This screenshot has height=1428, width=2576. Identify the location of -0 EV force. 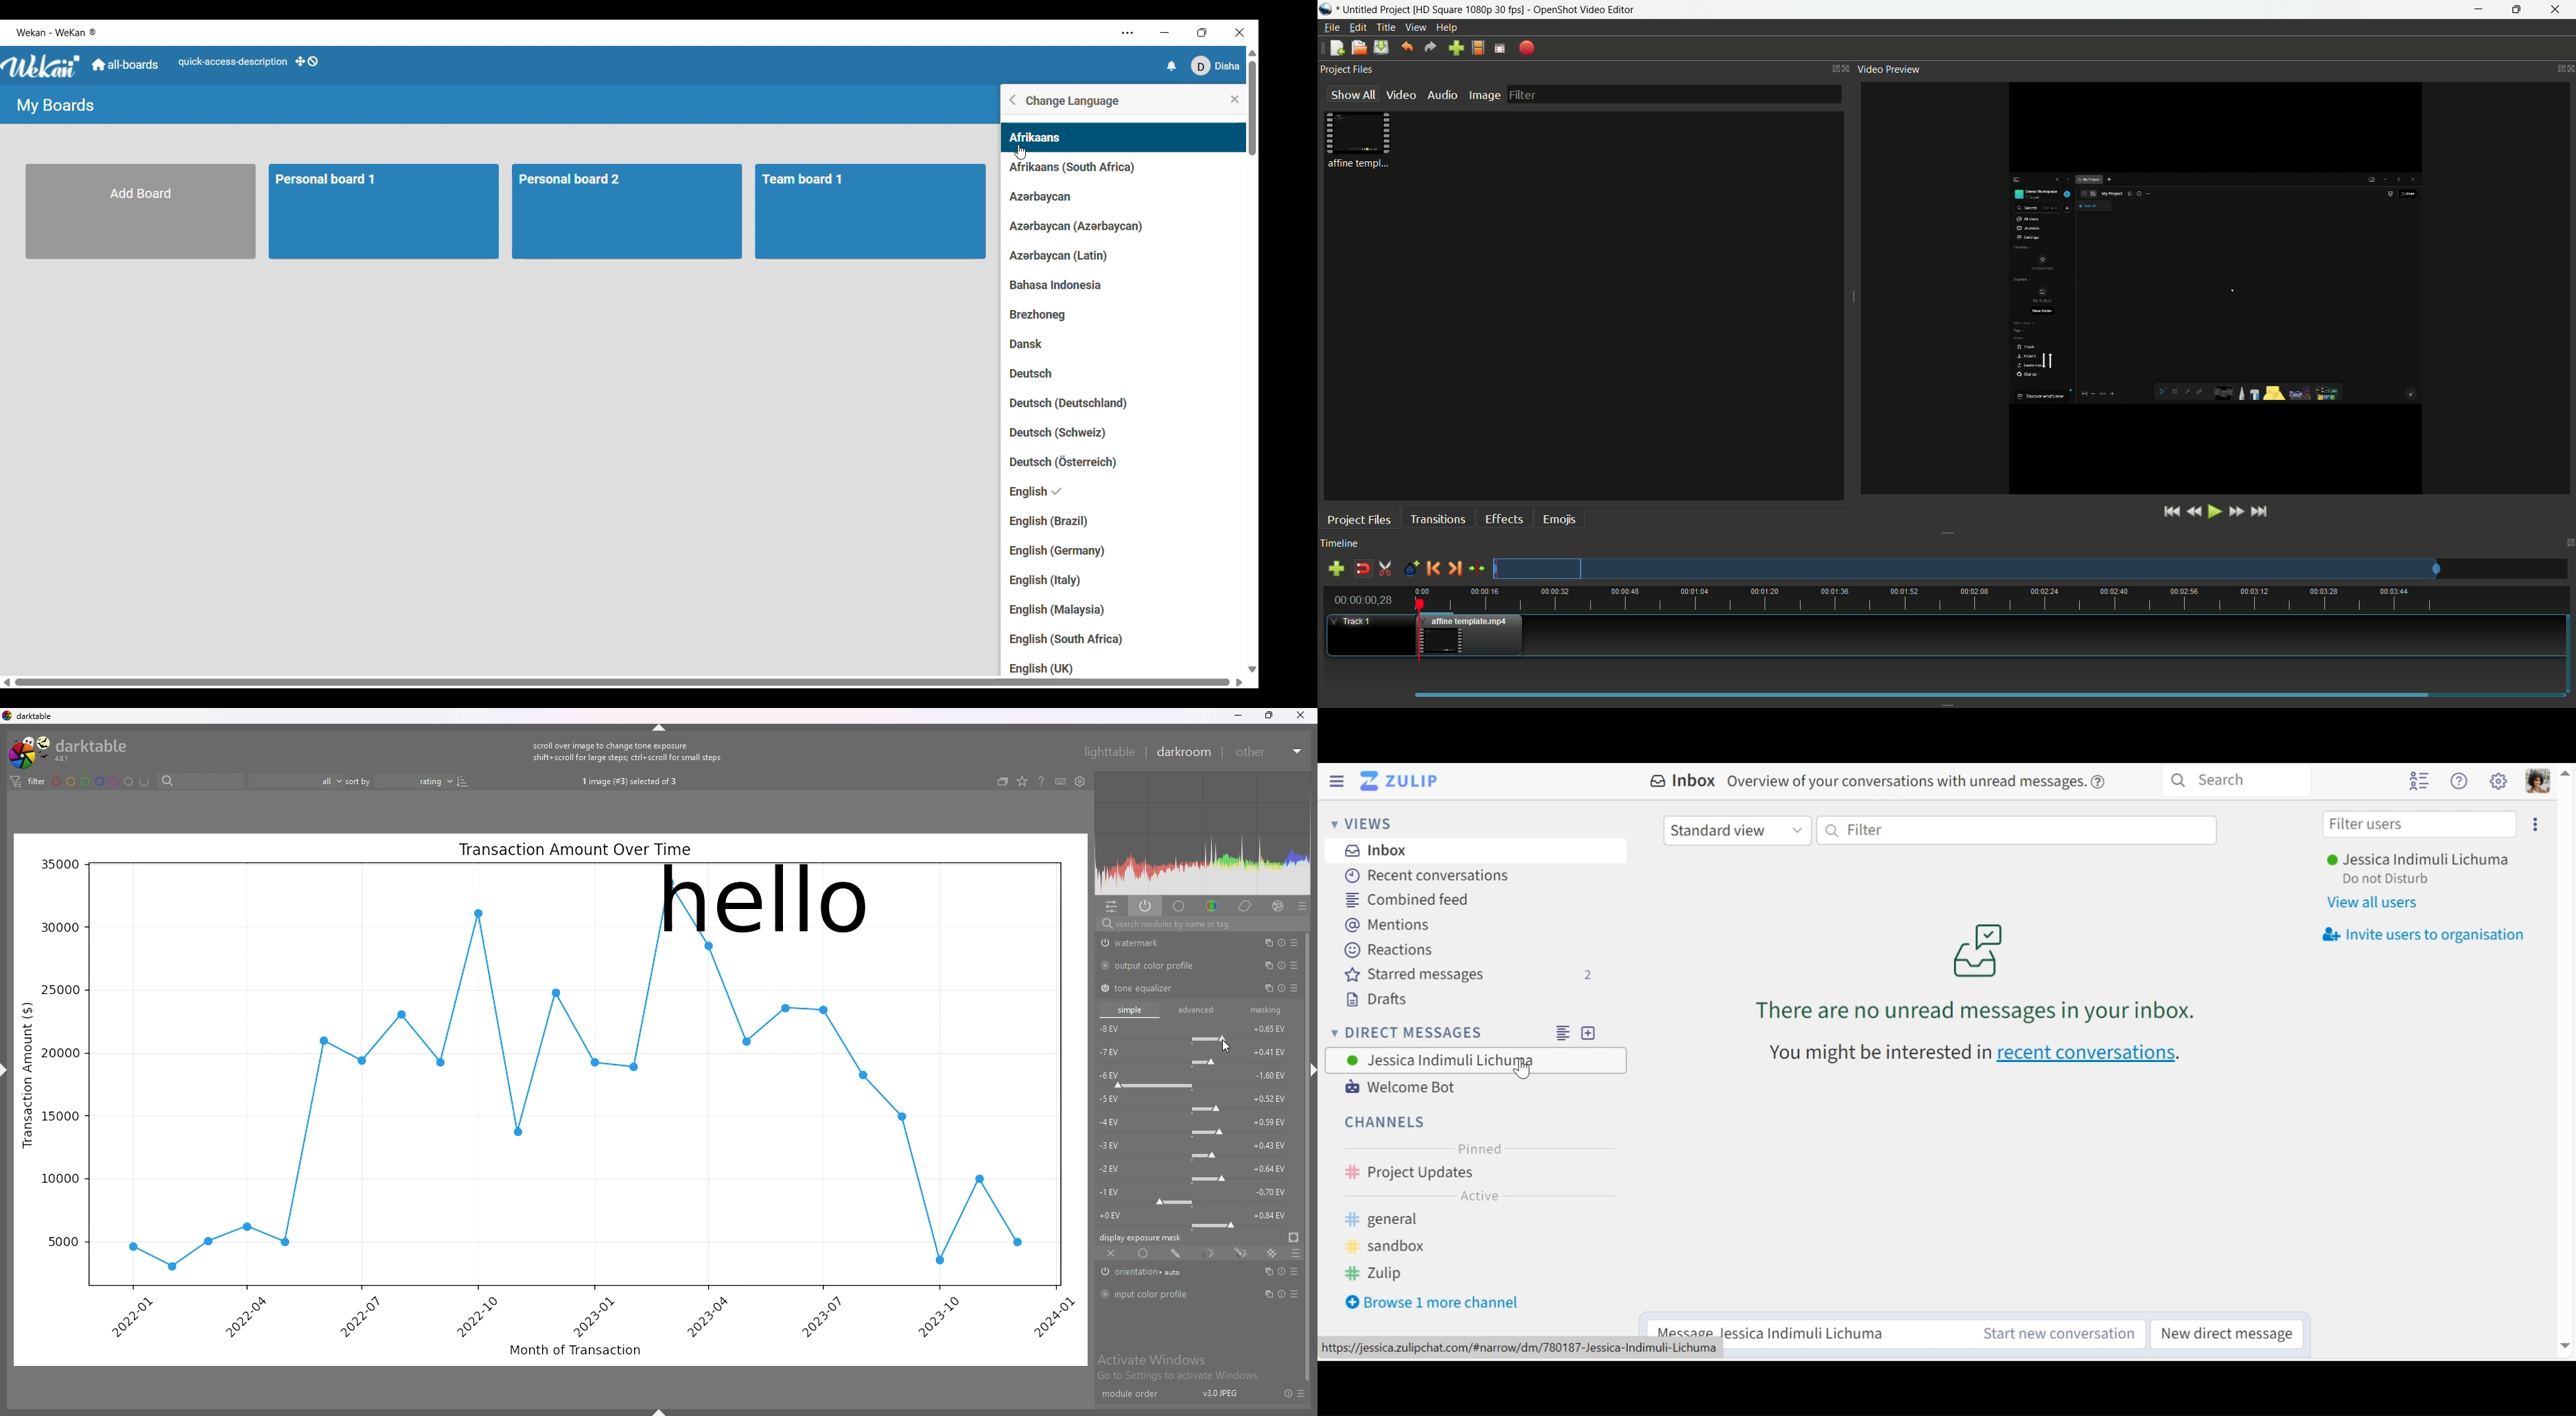
(1196, 1218).